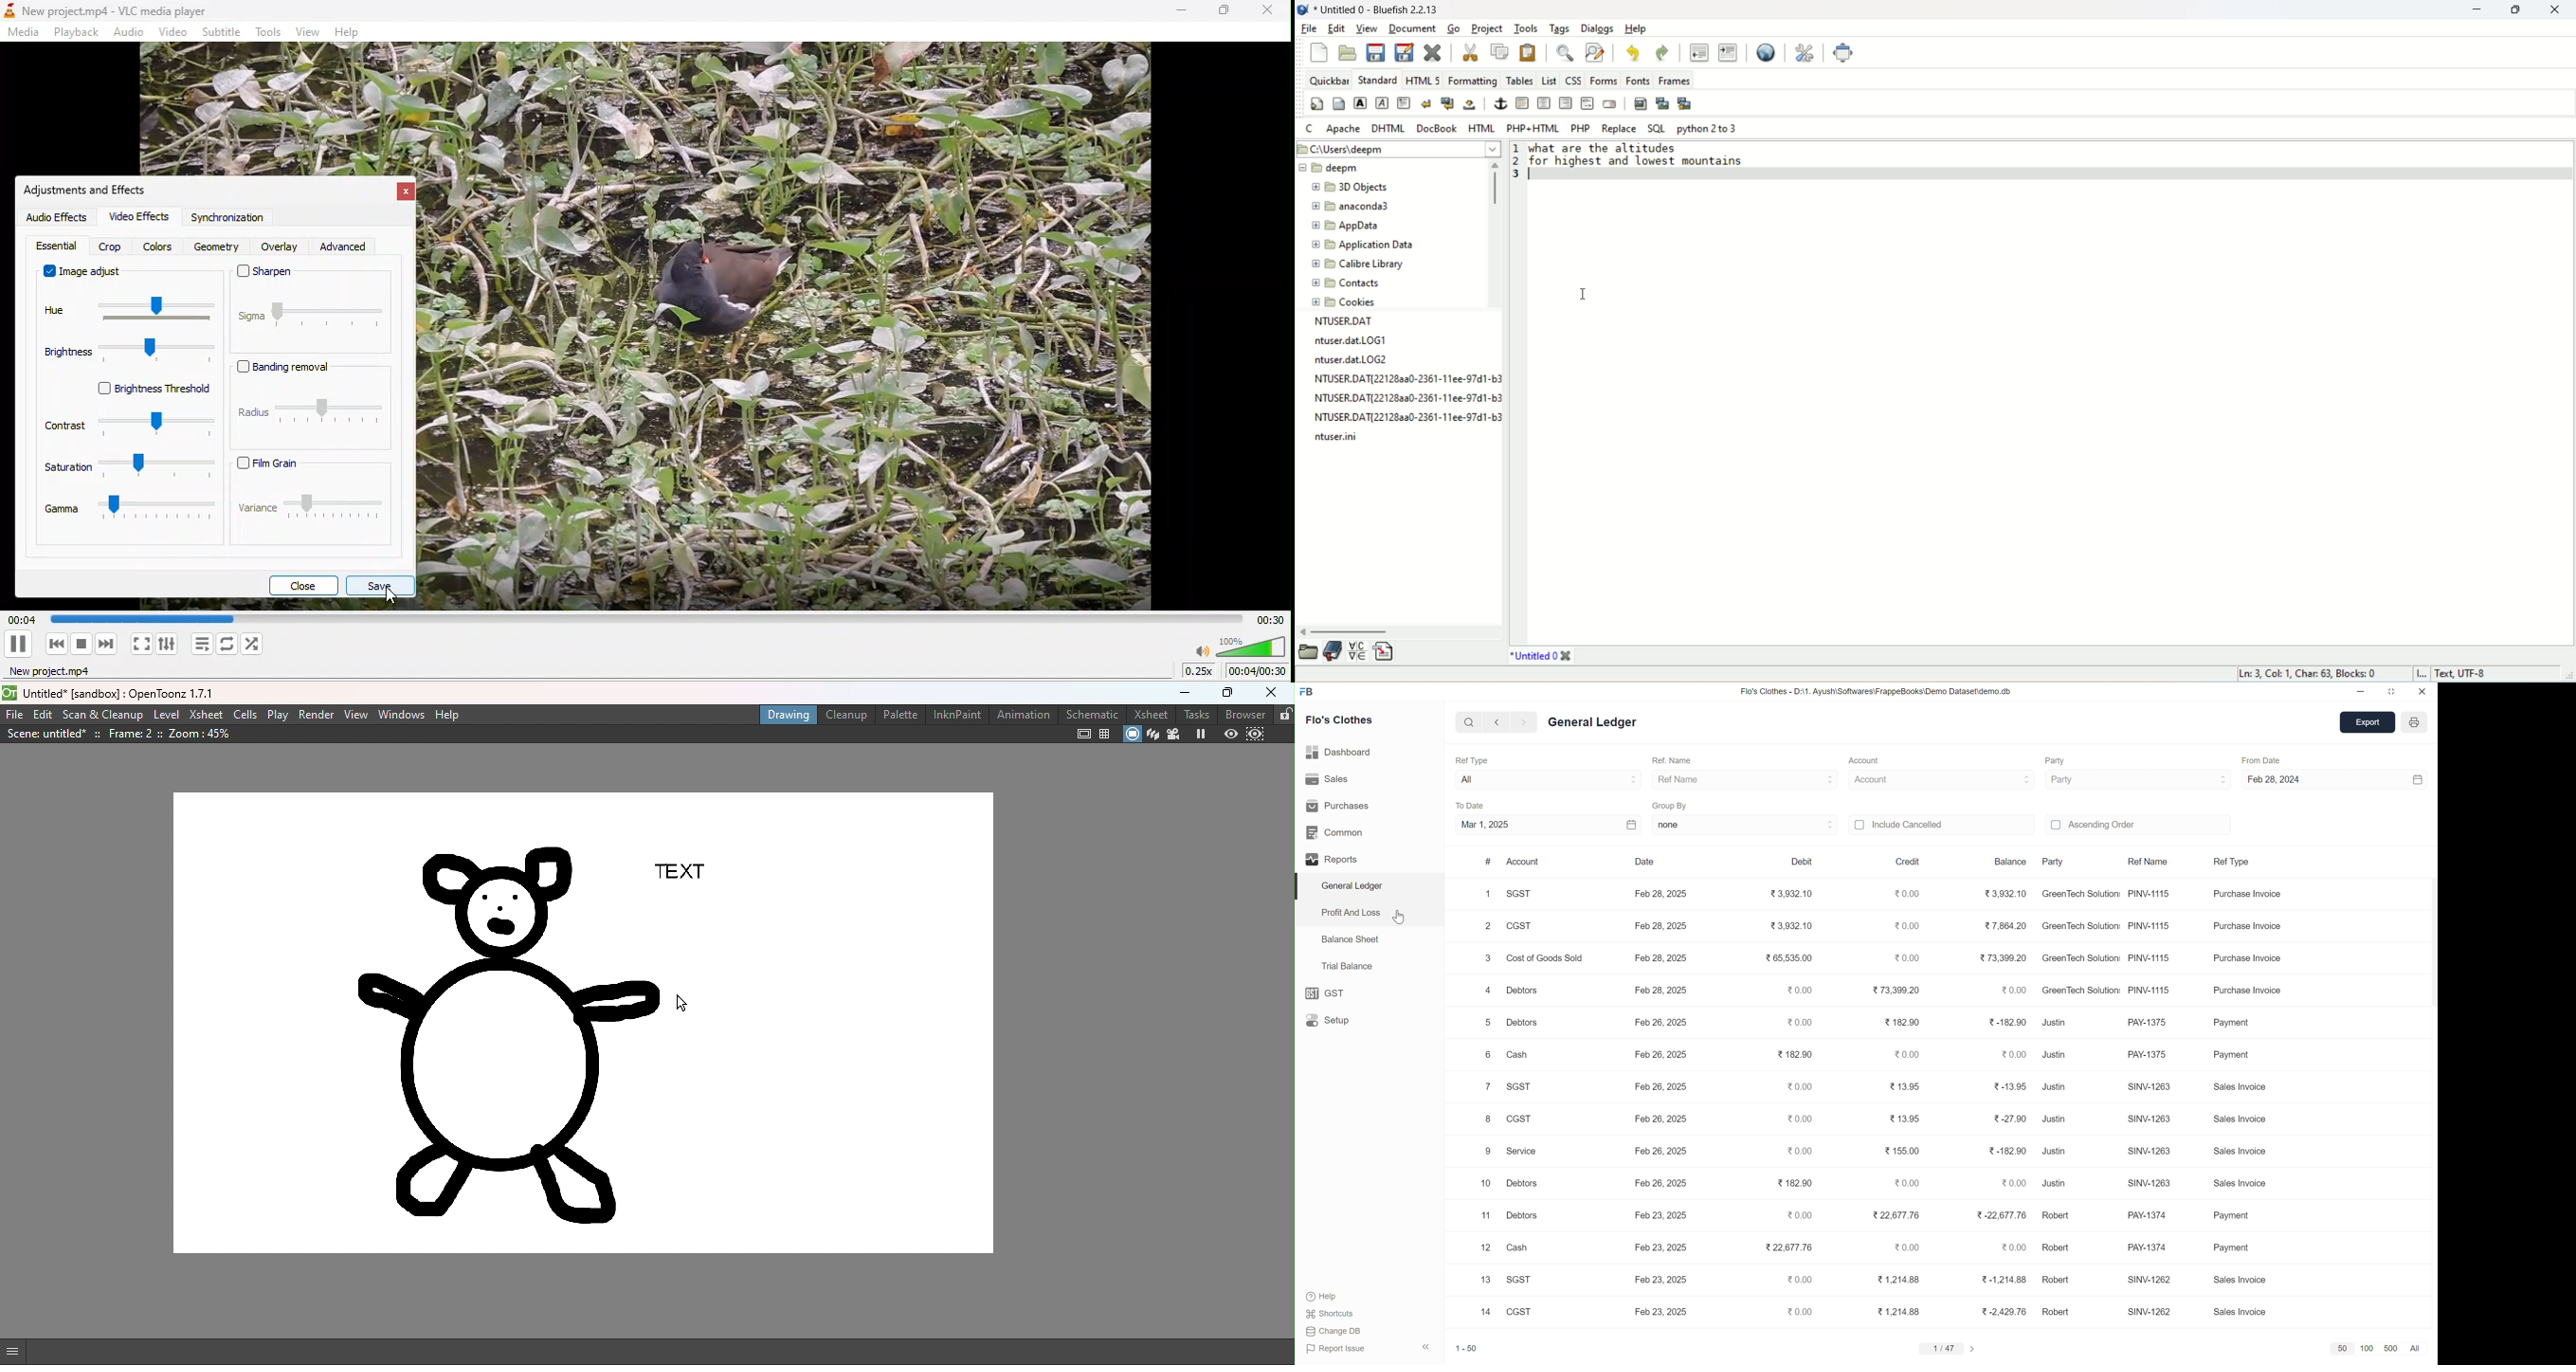  I want to click on GST, so click(1333, 992).